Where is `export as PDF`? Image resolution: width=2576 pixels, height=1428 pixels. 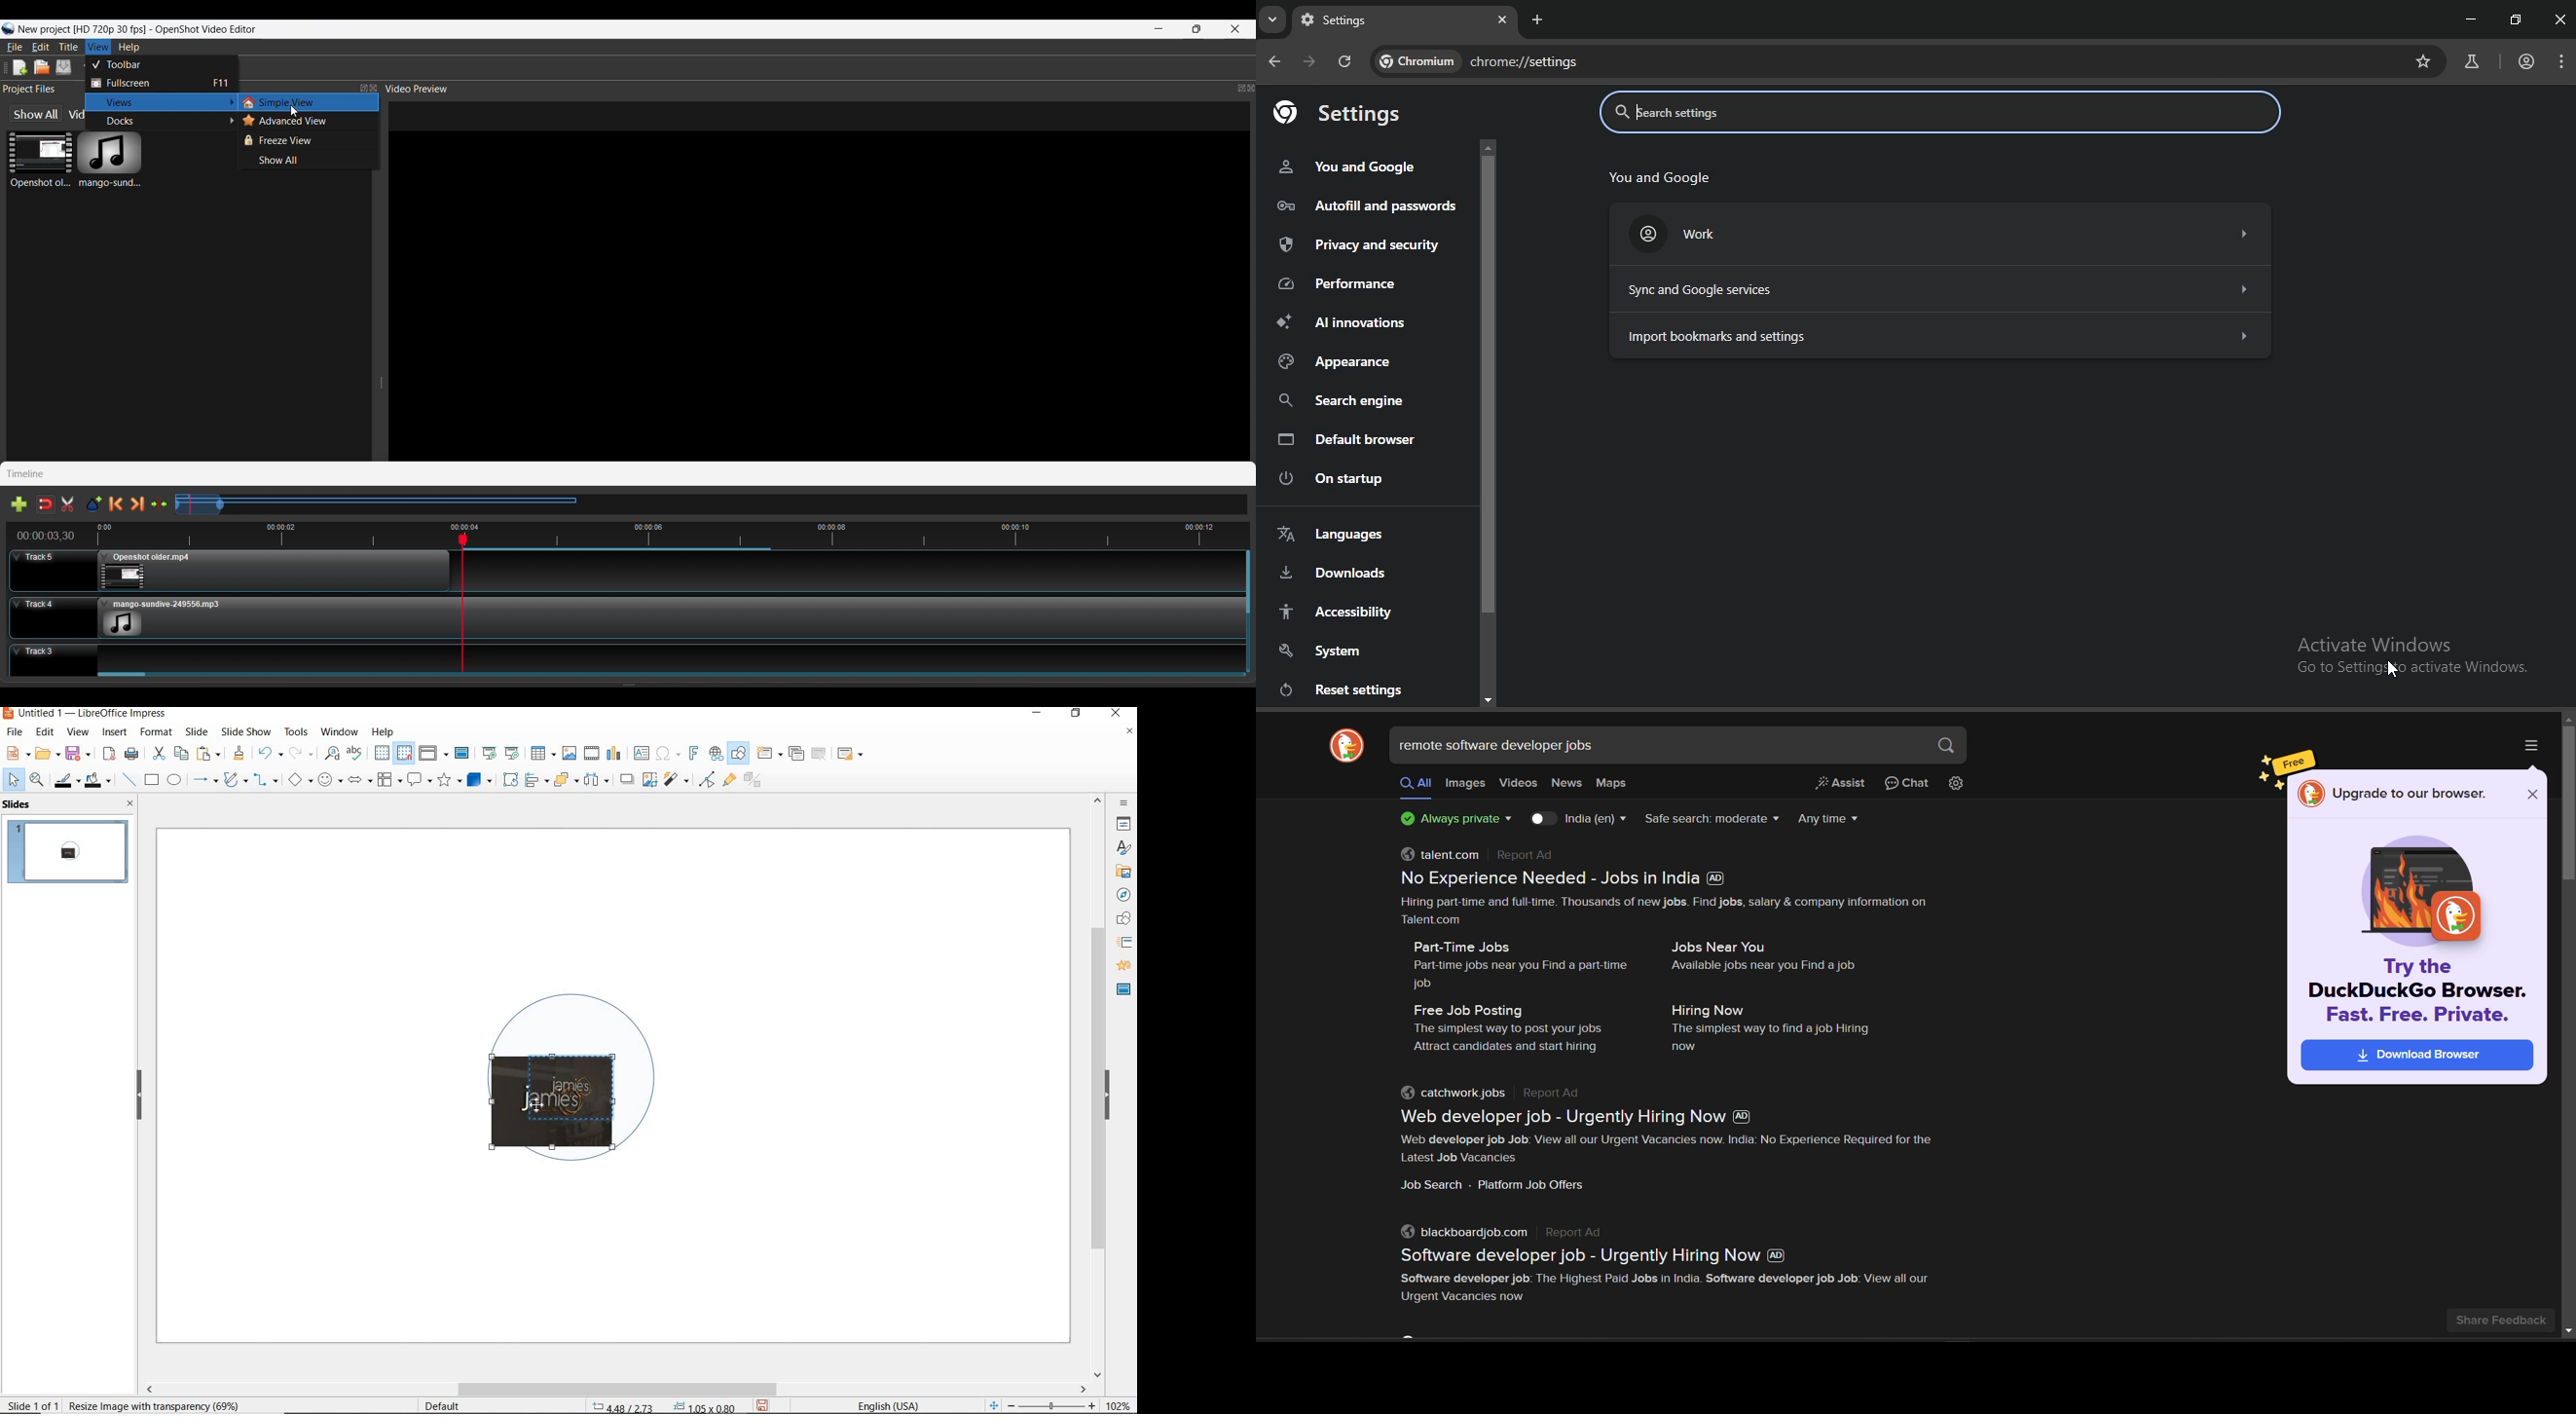 export as PDF is located at coordinates (109, 754).